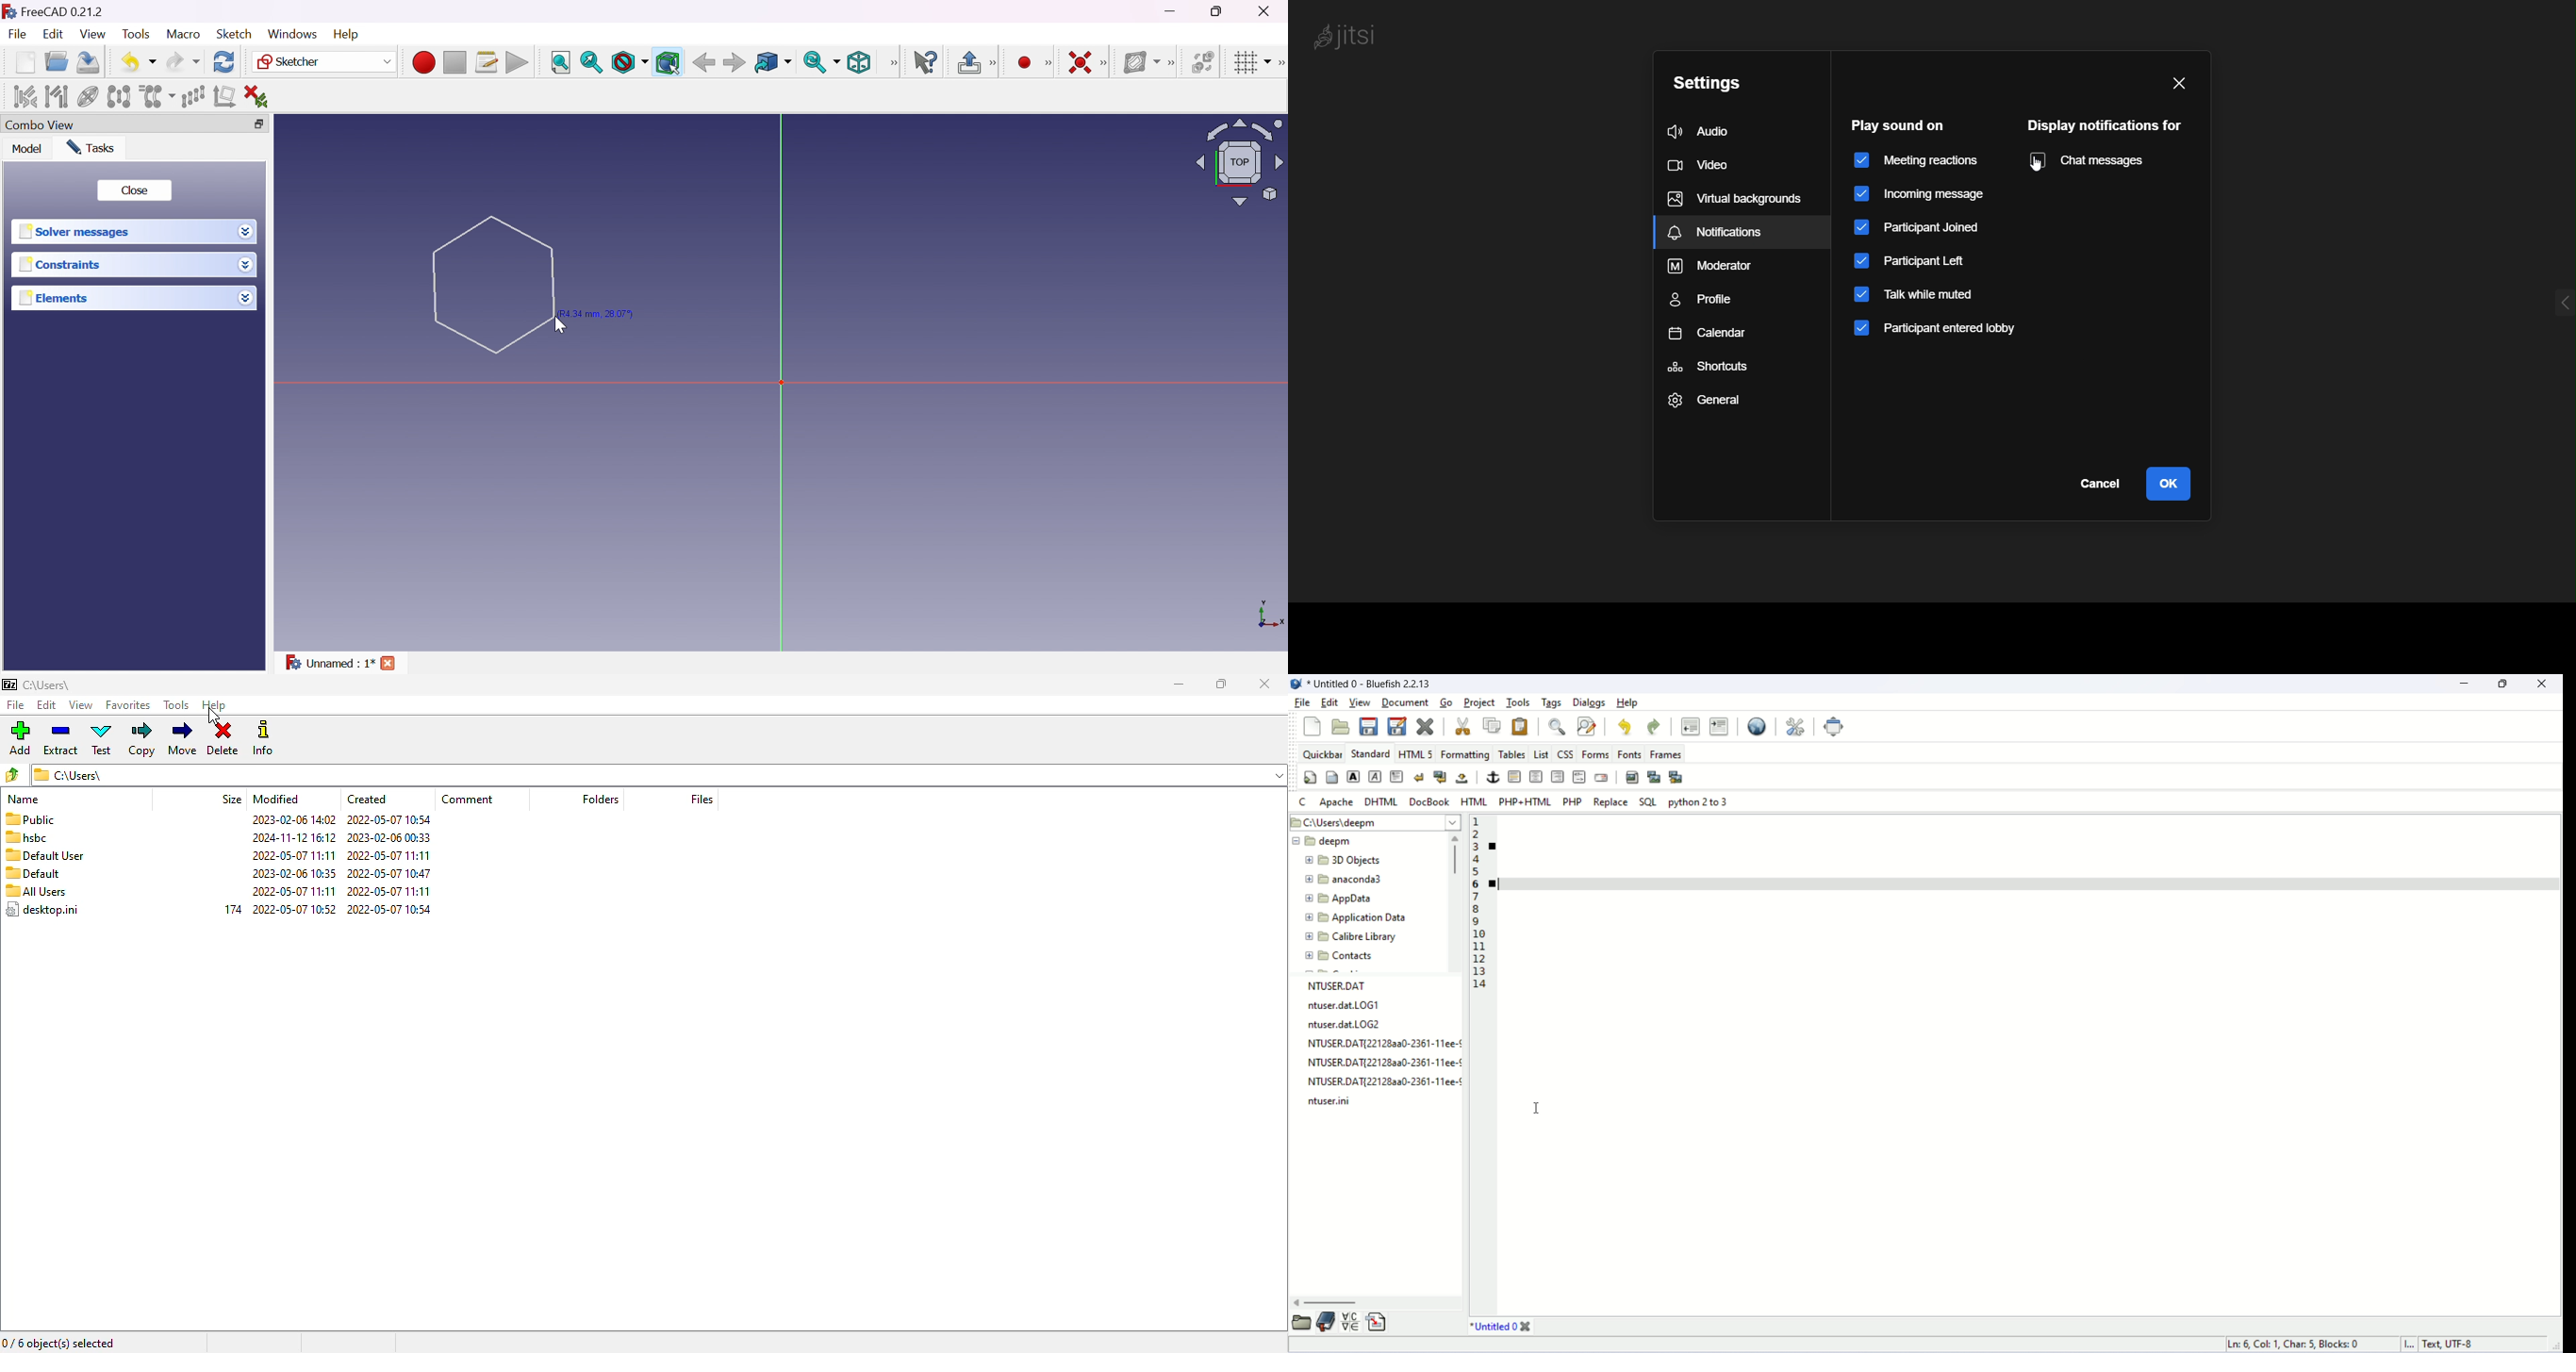 Image resolution: width=2576 pixels, height=1372 pixels. Describe the element at coordinates (1253, 63) in the screenshot. I see `Toggle grid` at that location.